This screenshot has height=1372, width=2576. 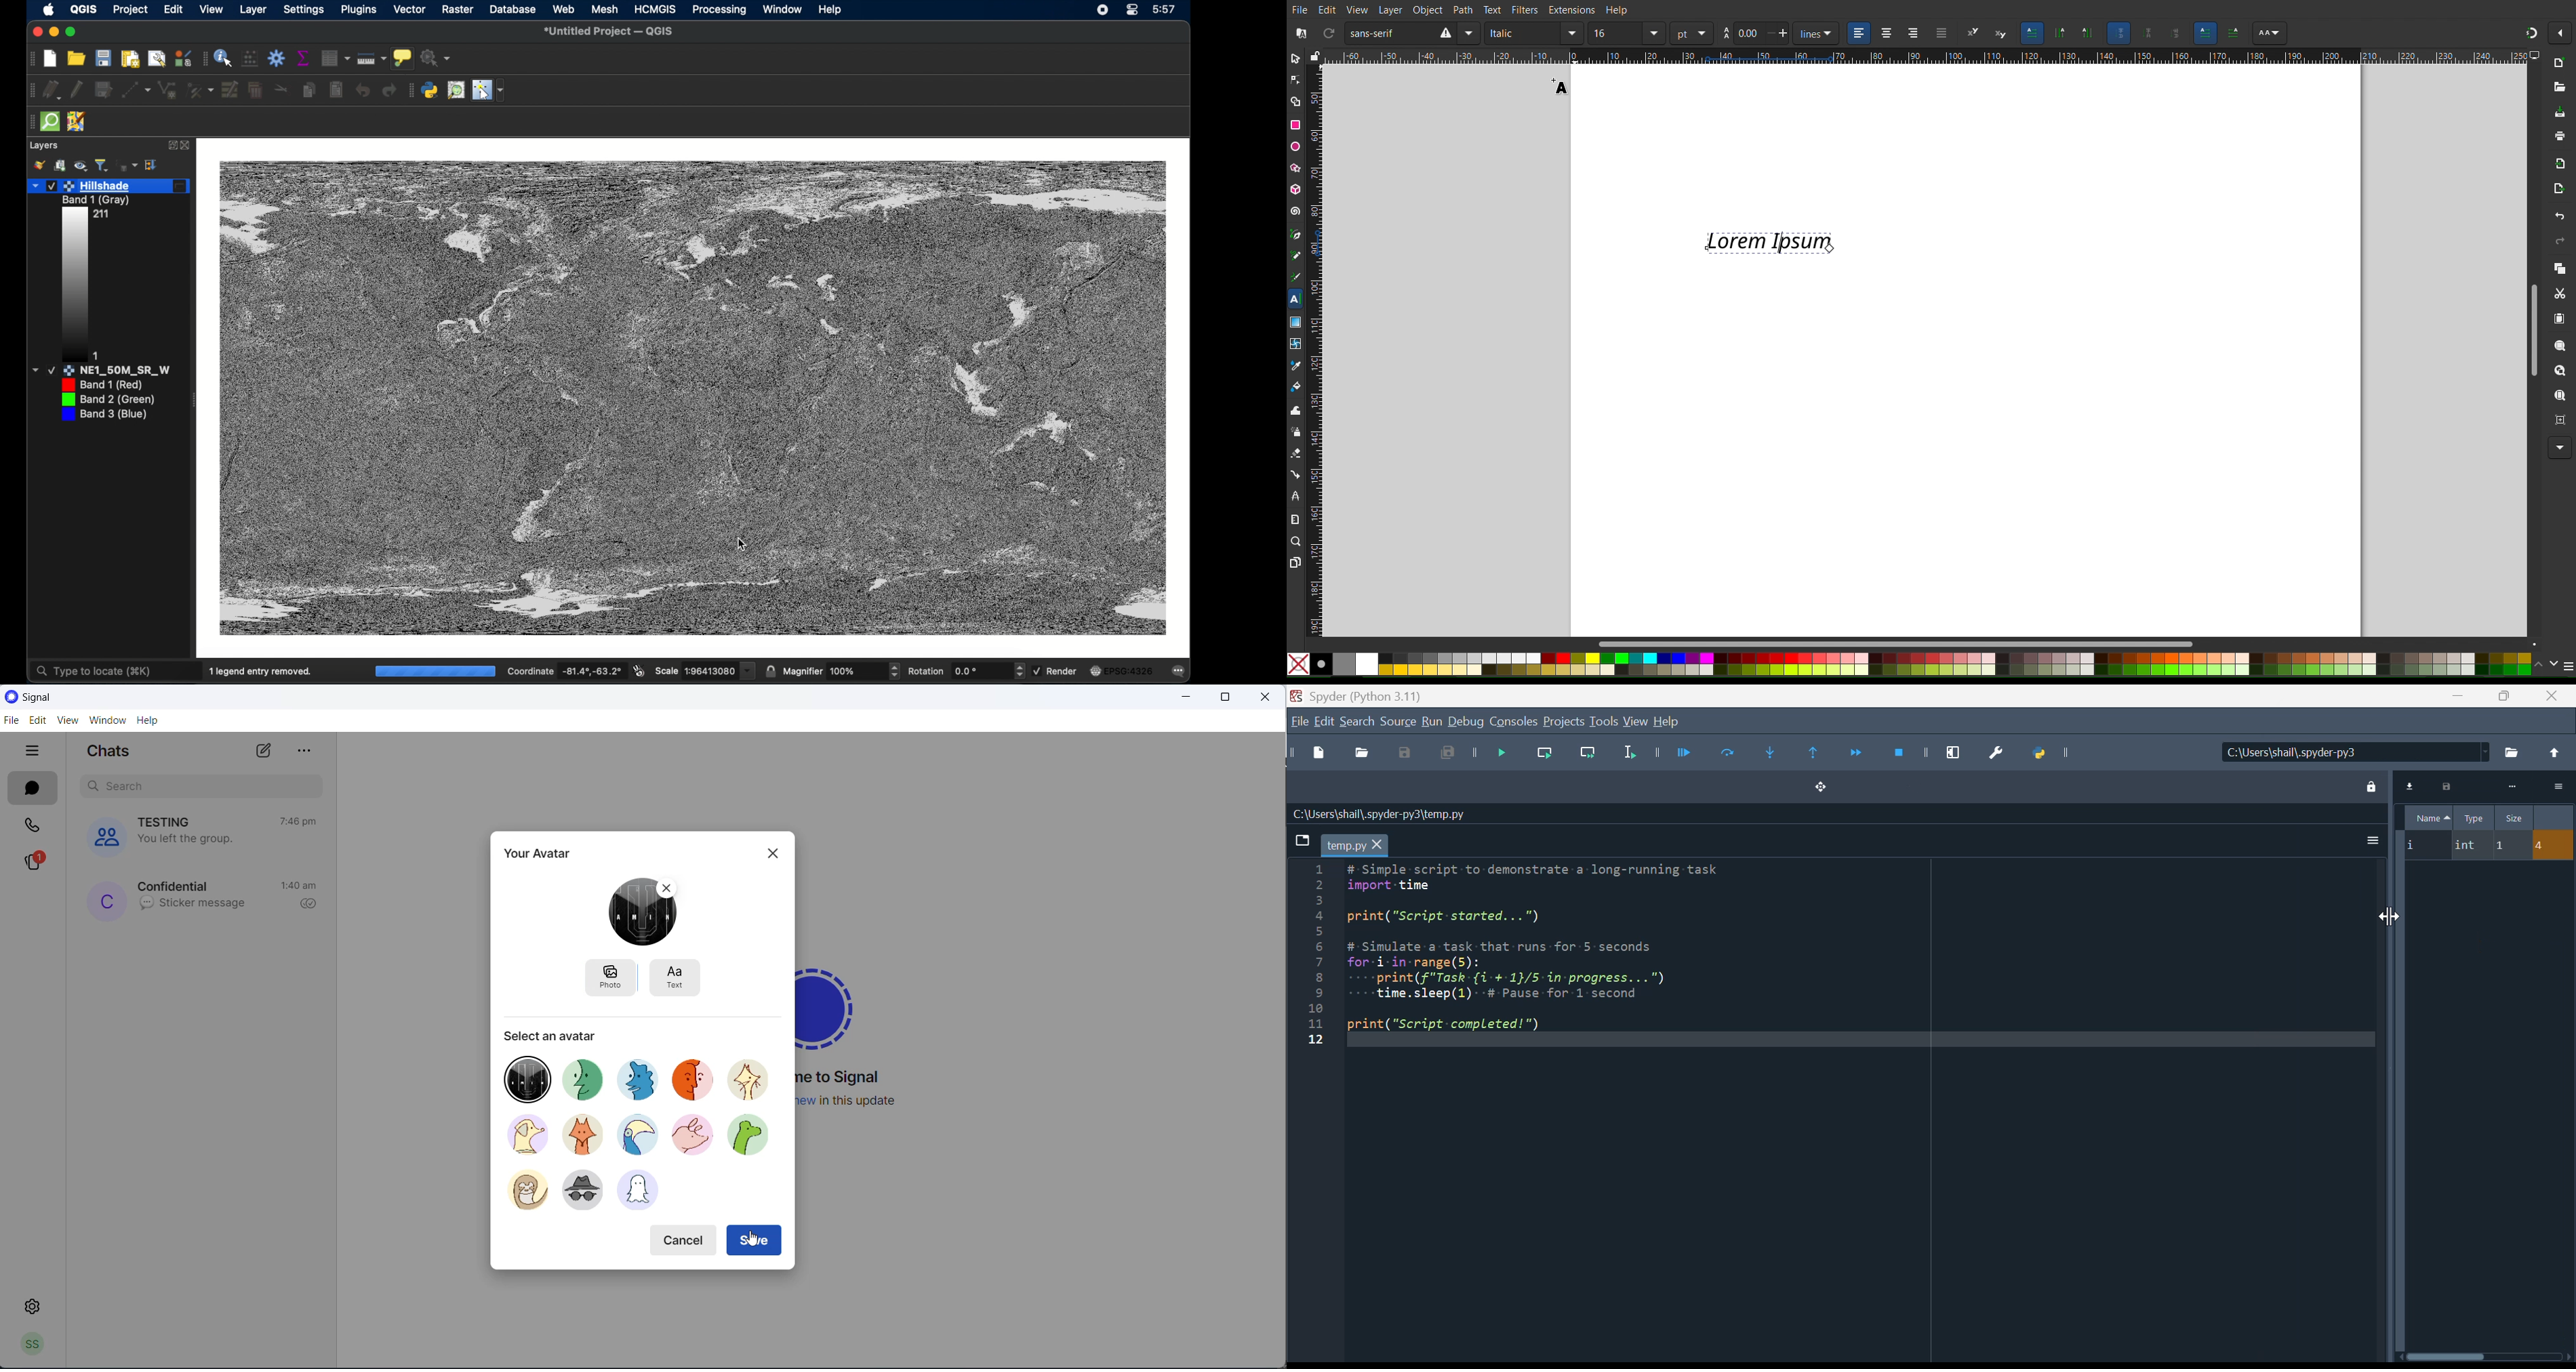 I want to click on Name, so click(x=2429, y=817).